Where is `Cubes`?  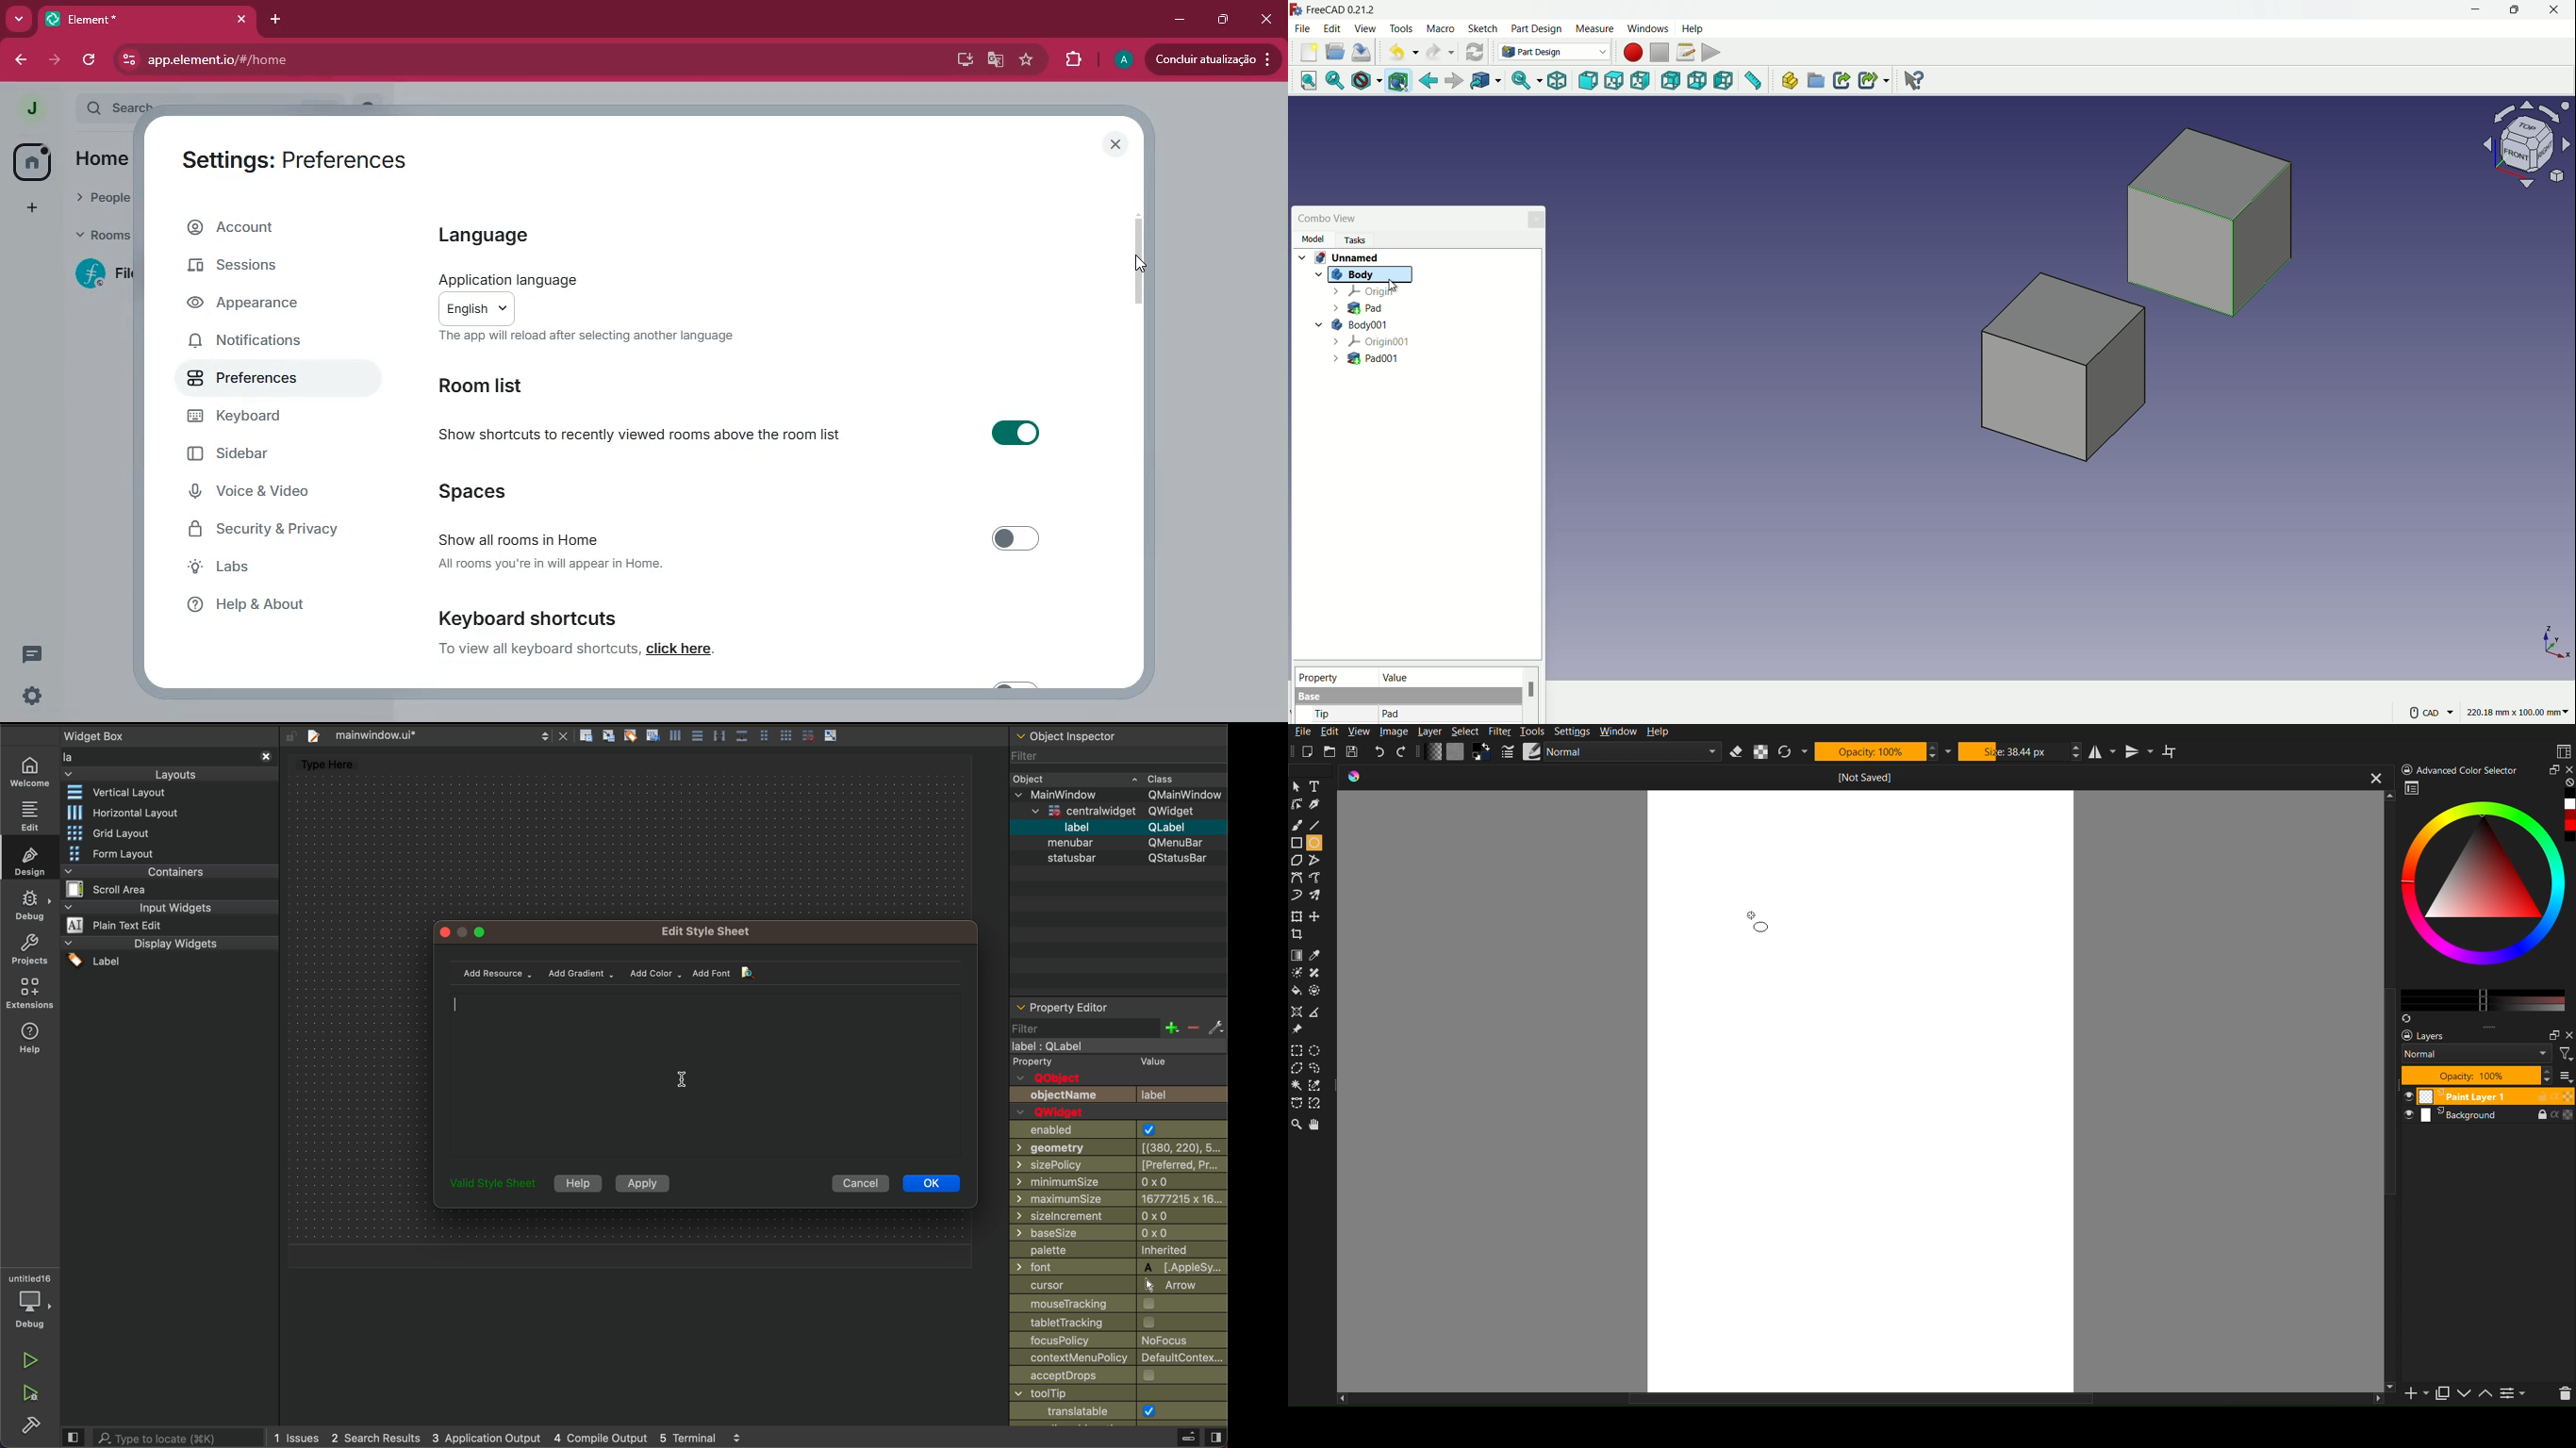 Cubes is located at coordinates (2119, 303).